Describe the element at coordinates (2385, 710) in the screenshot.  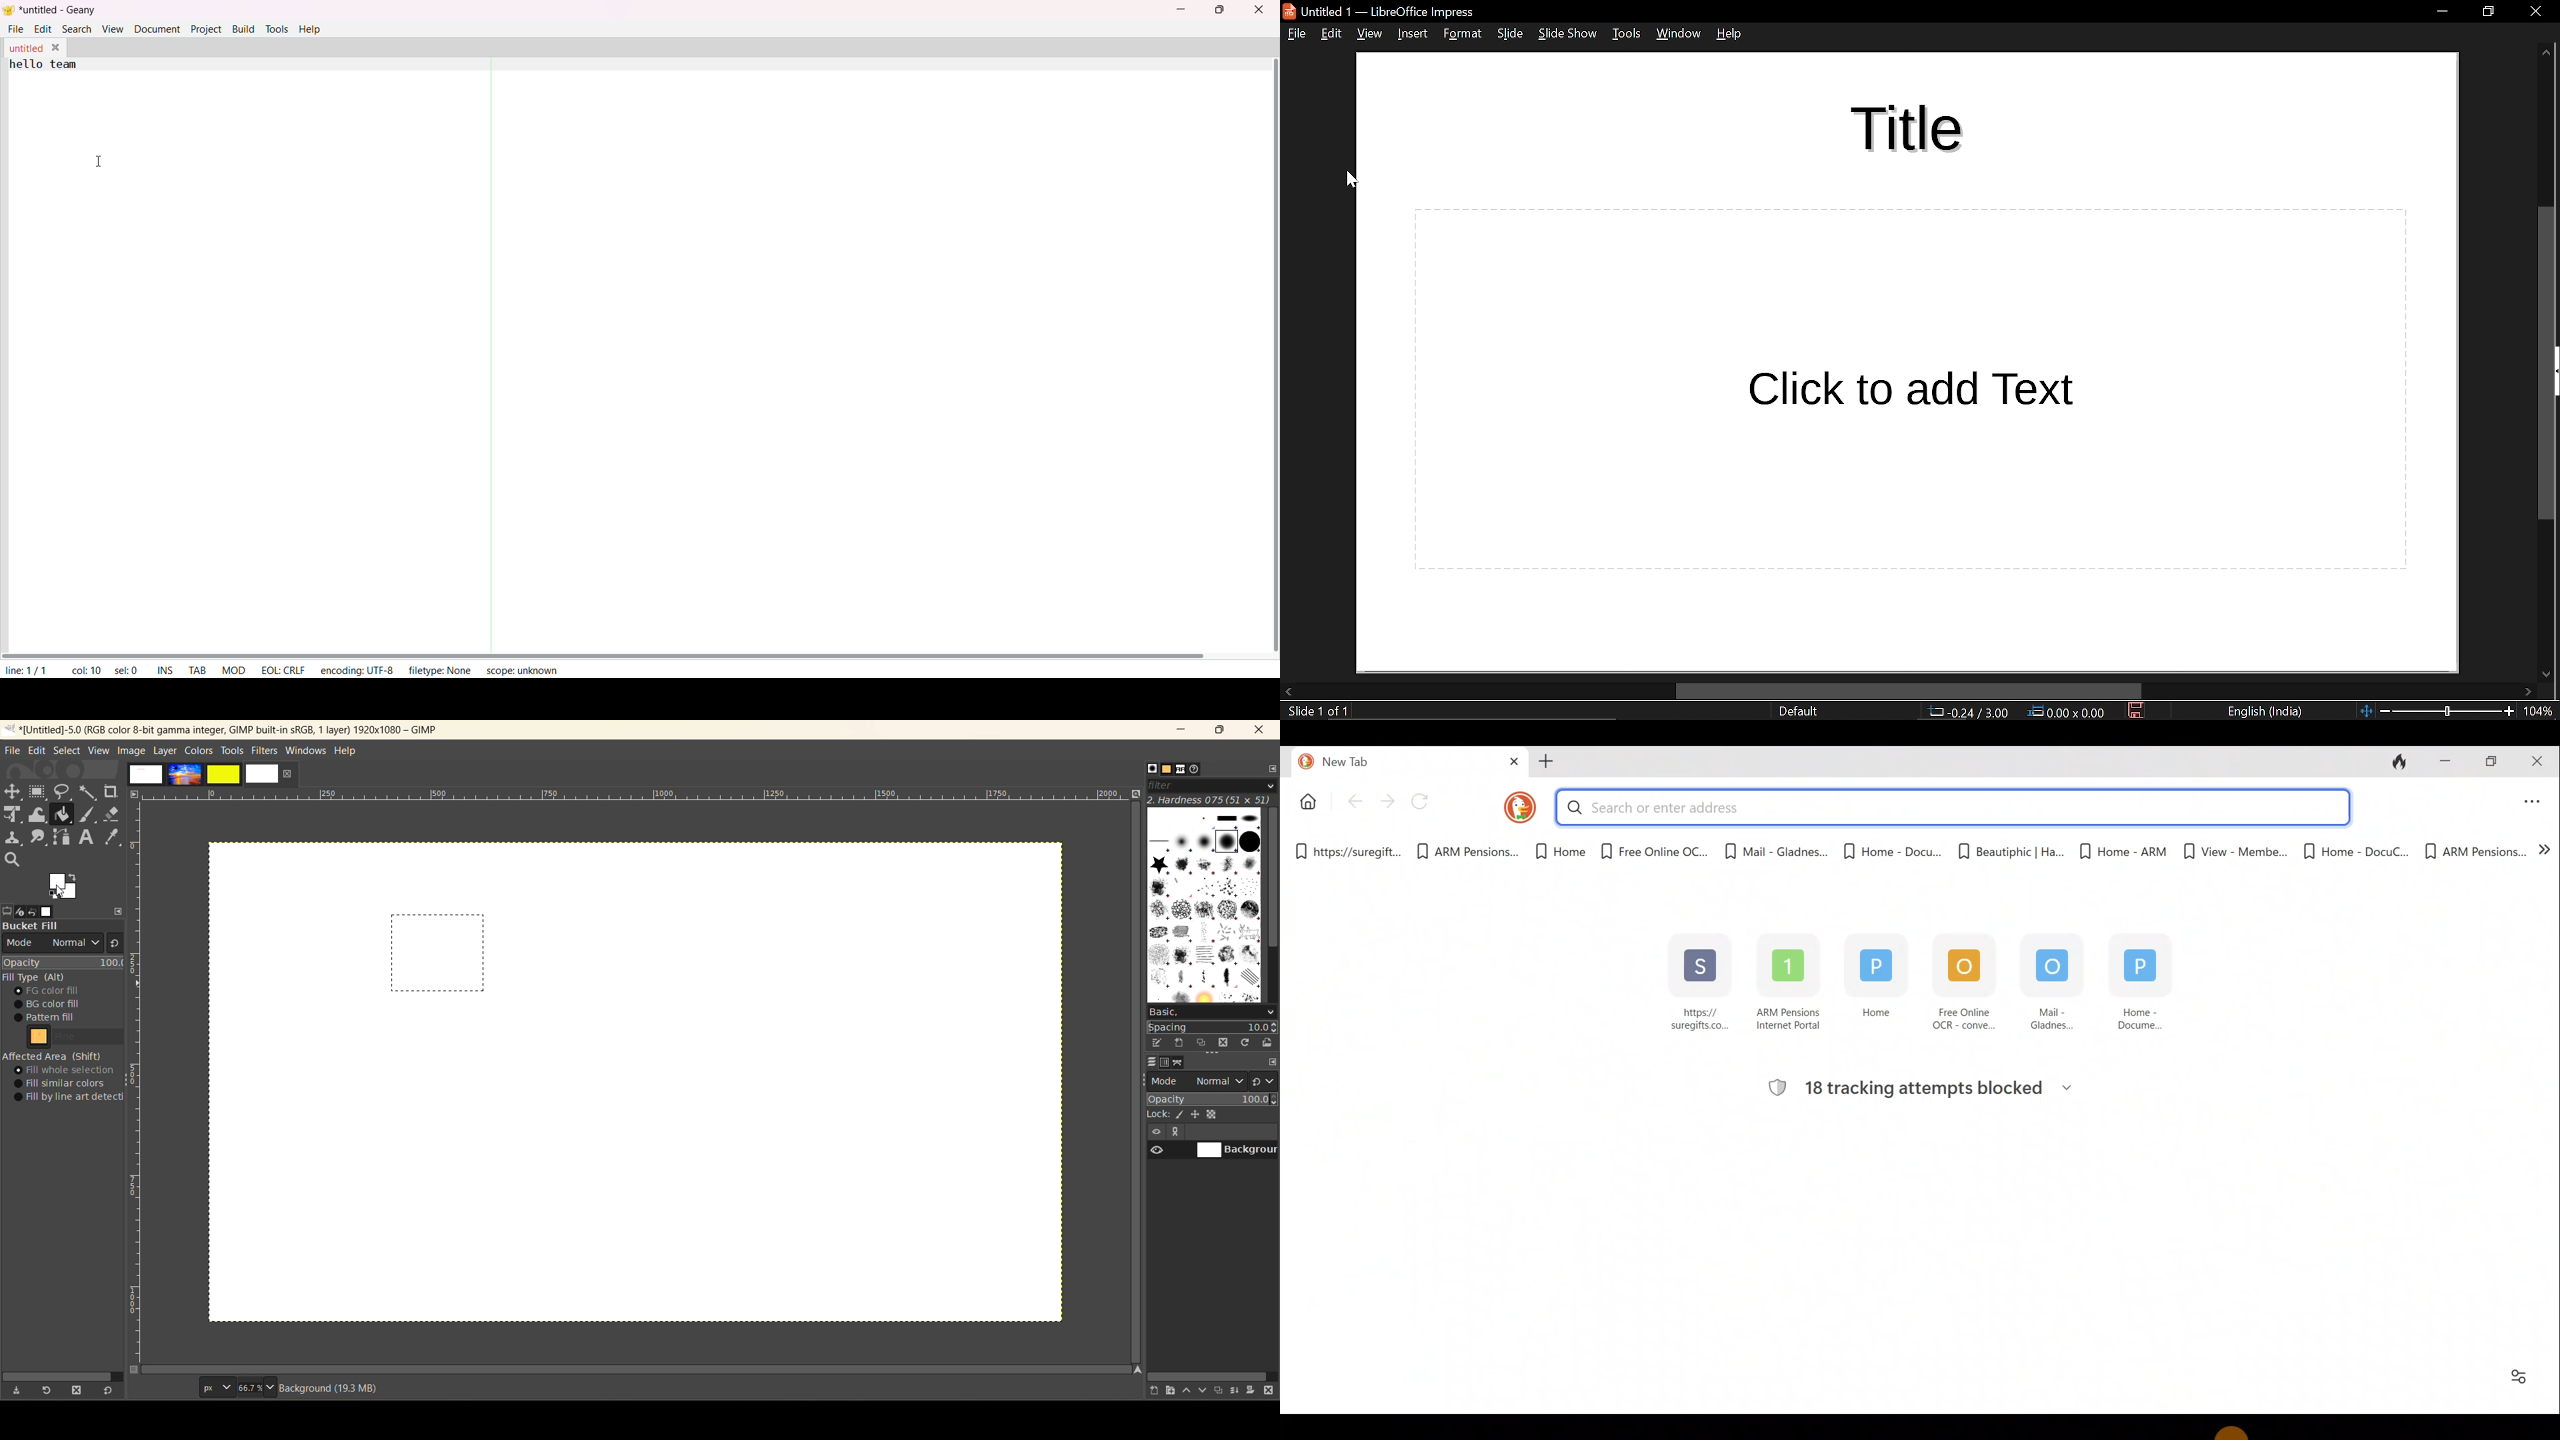
I see `zoom out` at that location.